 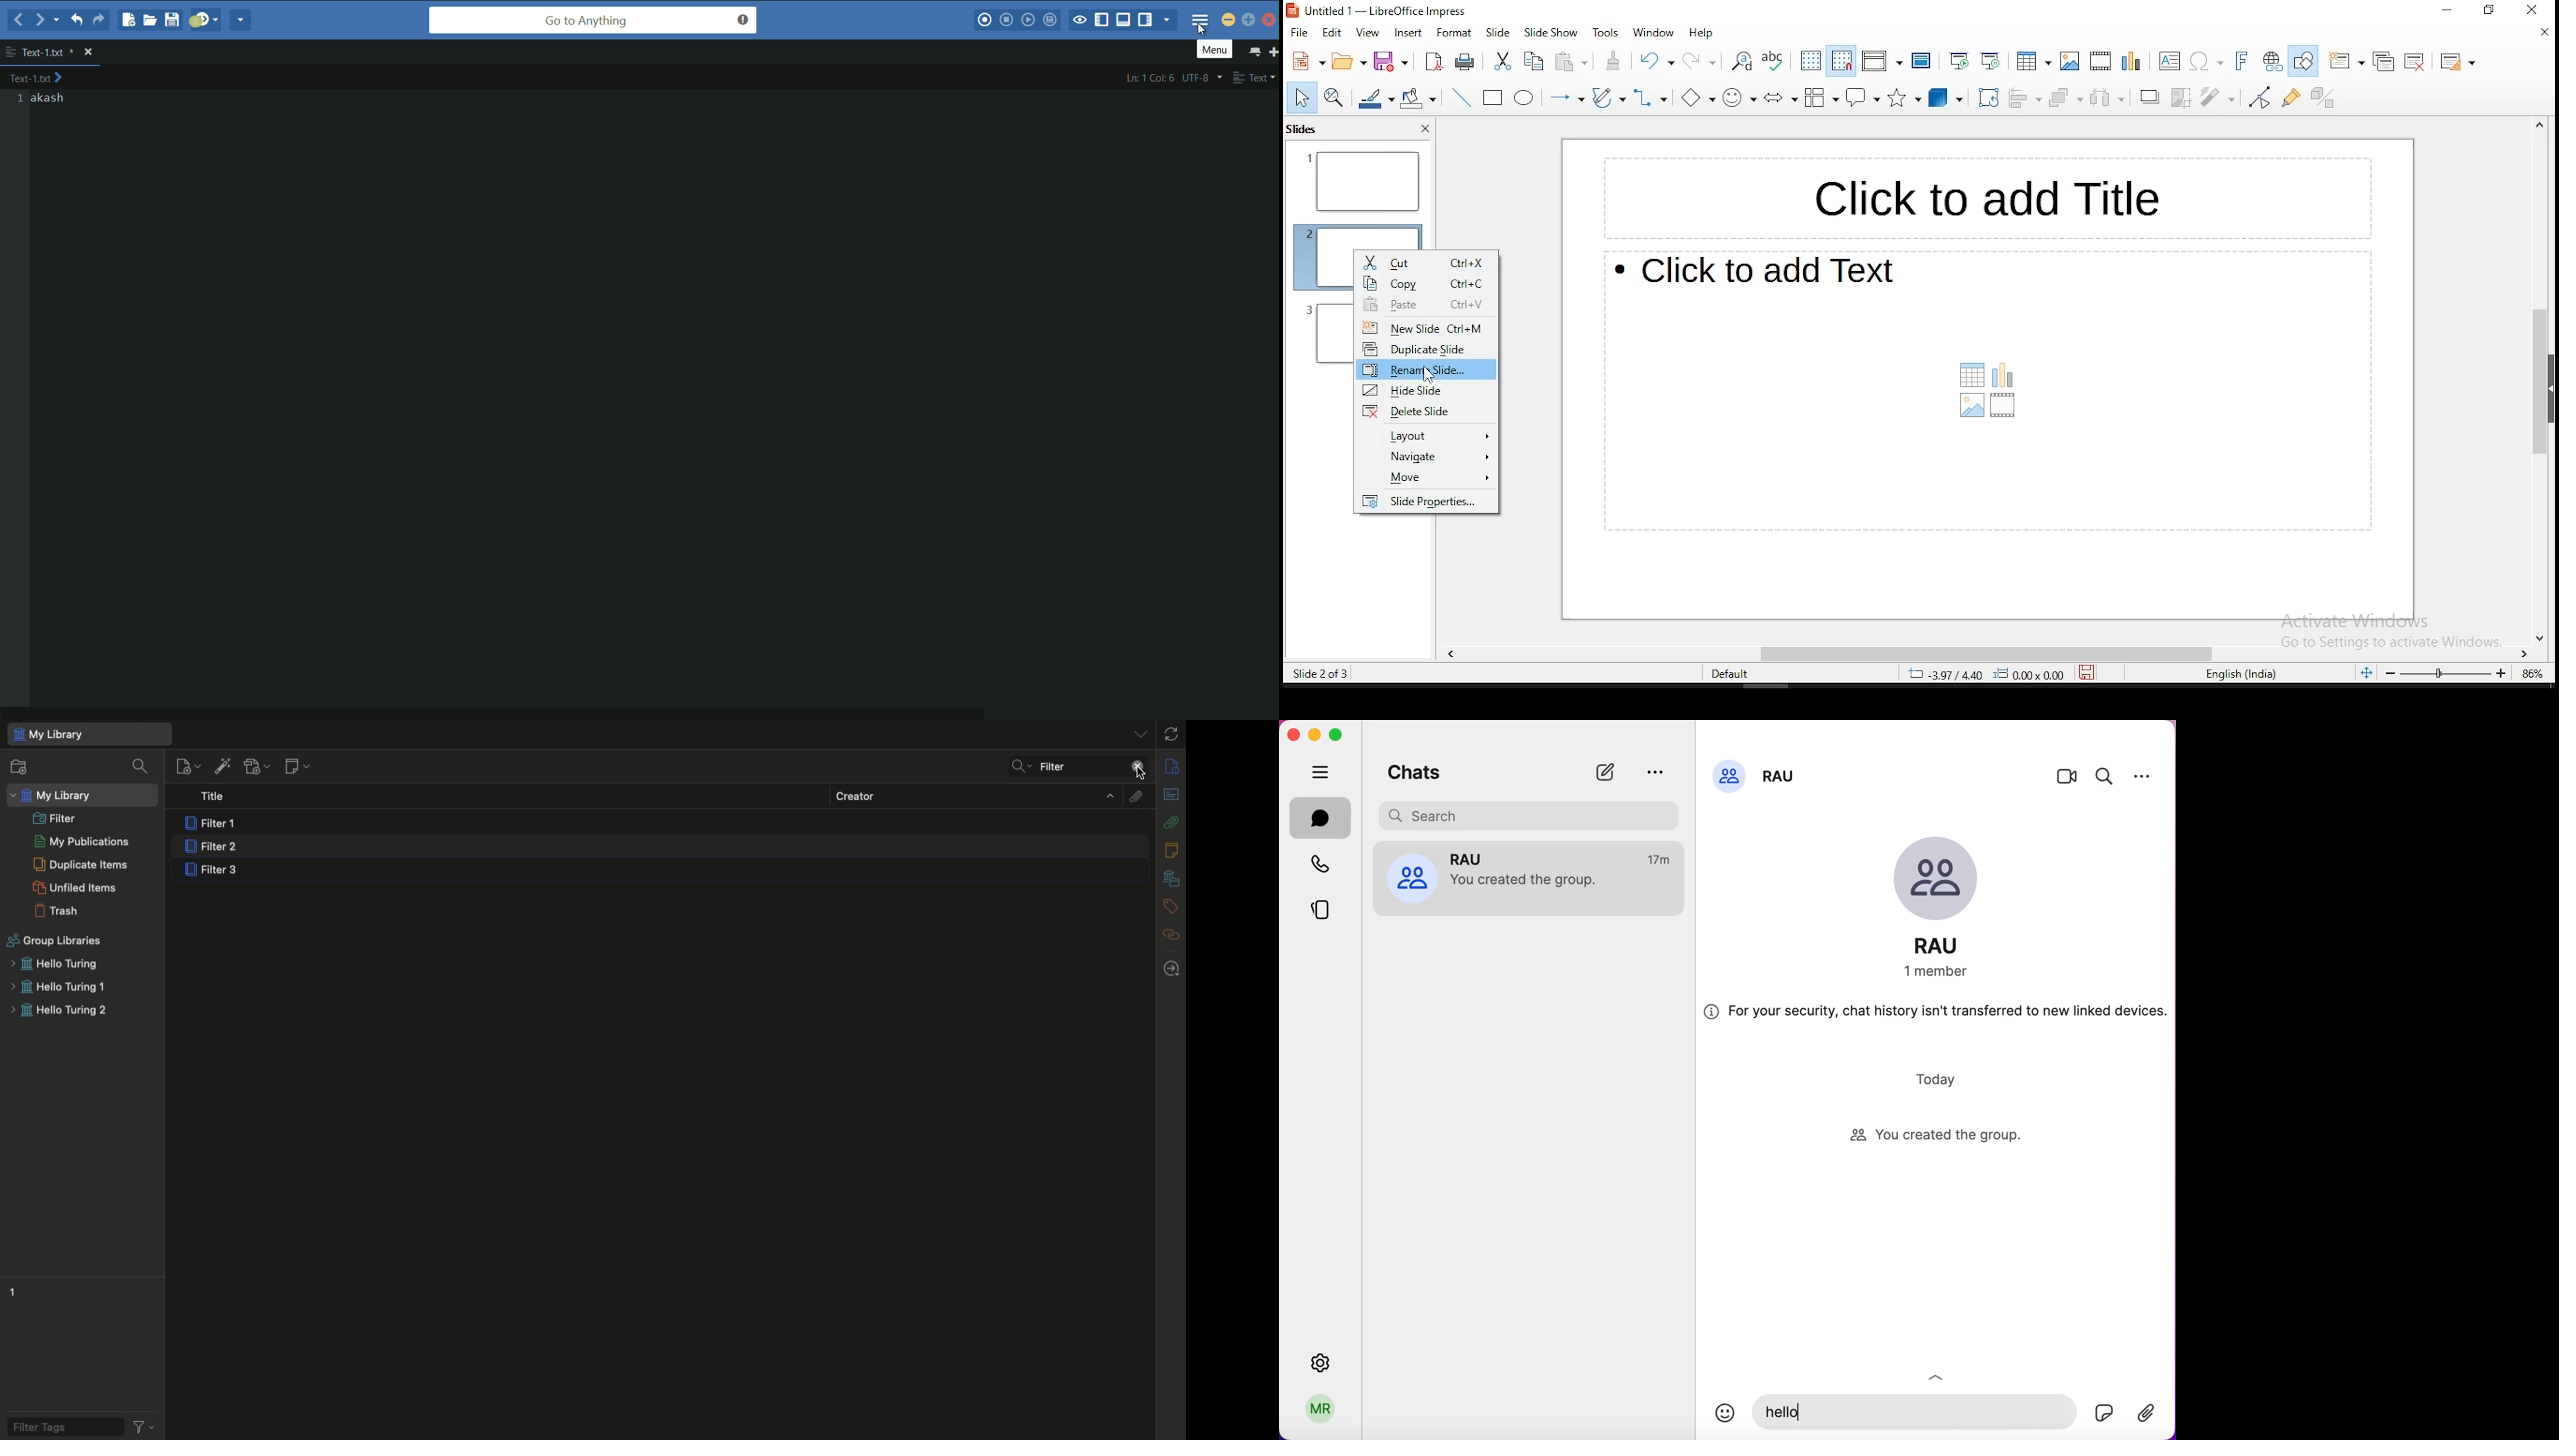 I want to click on spell check, so click(x=1773, y=62).